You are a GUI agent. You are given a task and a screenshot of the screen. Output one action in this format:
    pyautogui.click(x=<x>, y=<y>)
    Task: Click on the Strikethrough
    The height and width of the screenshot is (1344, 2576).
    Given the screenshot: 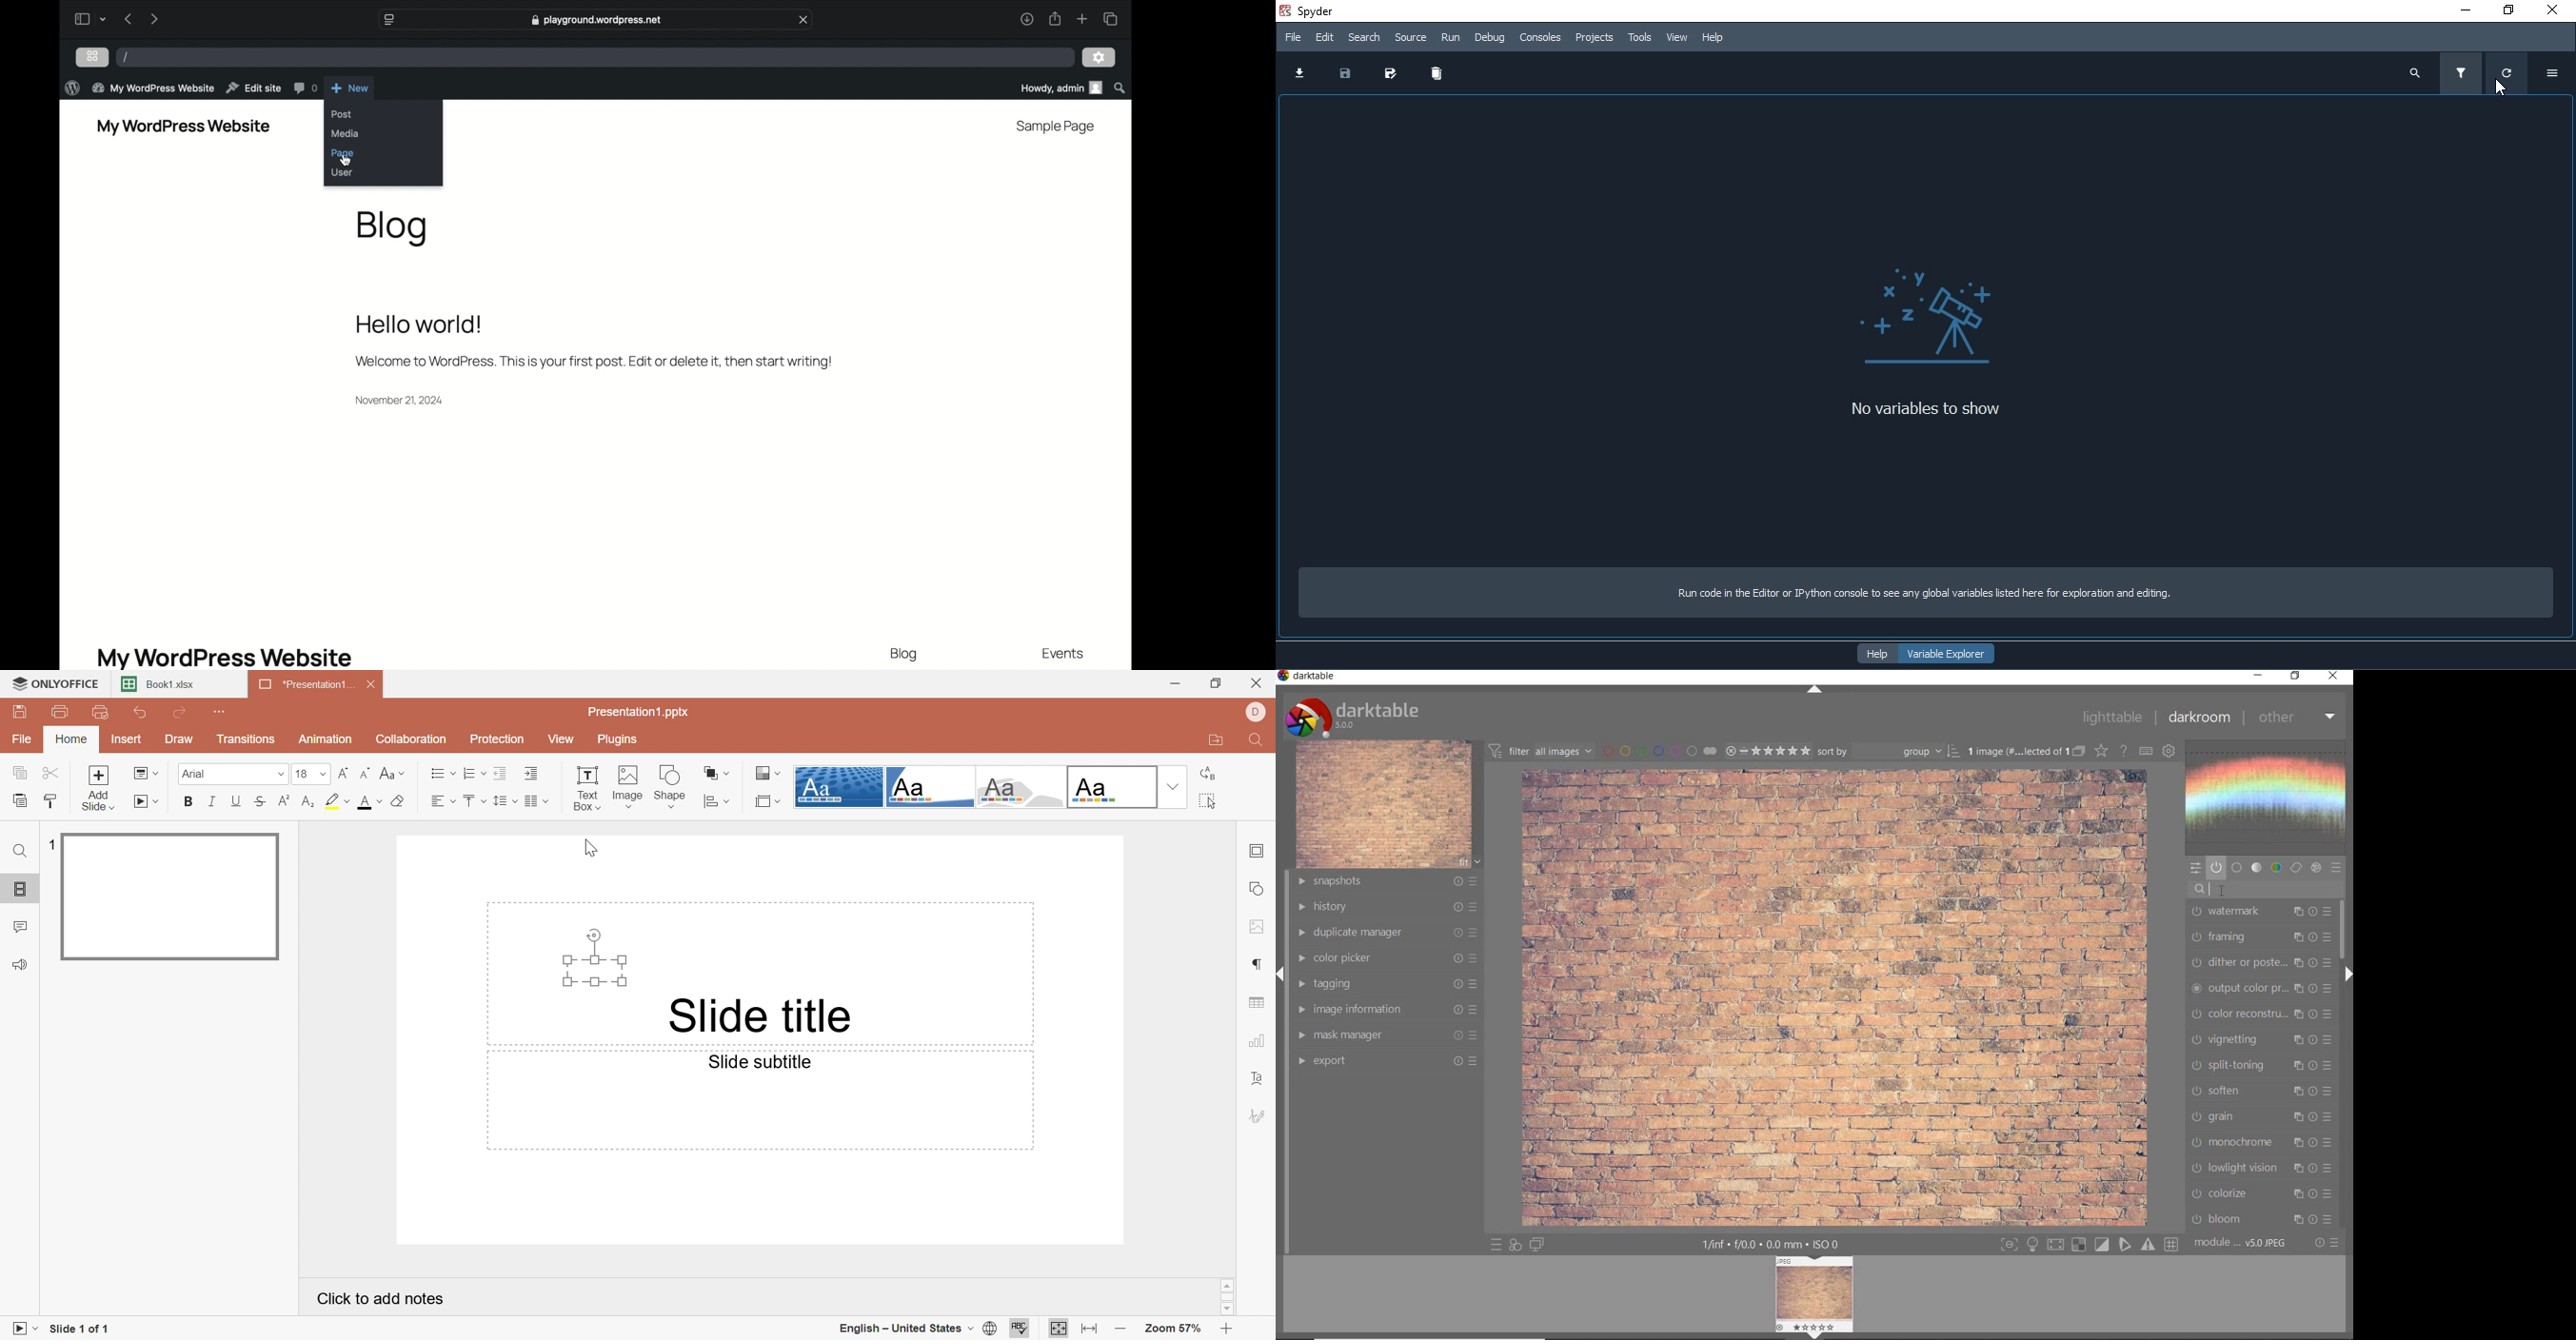 What is the action you would take?
    pyautogui.click(x=261, y=801)
    